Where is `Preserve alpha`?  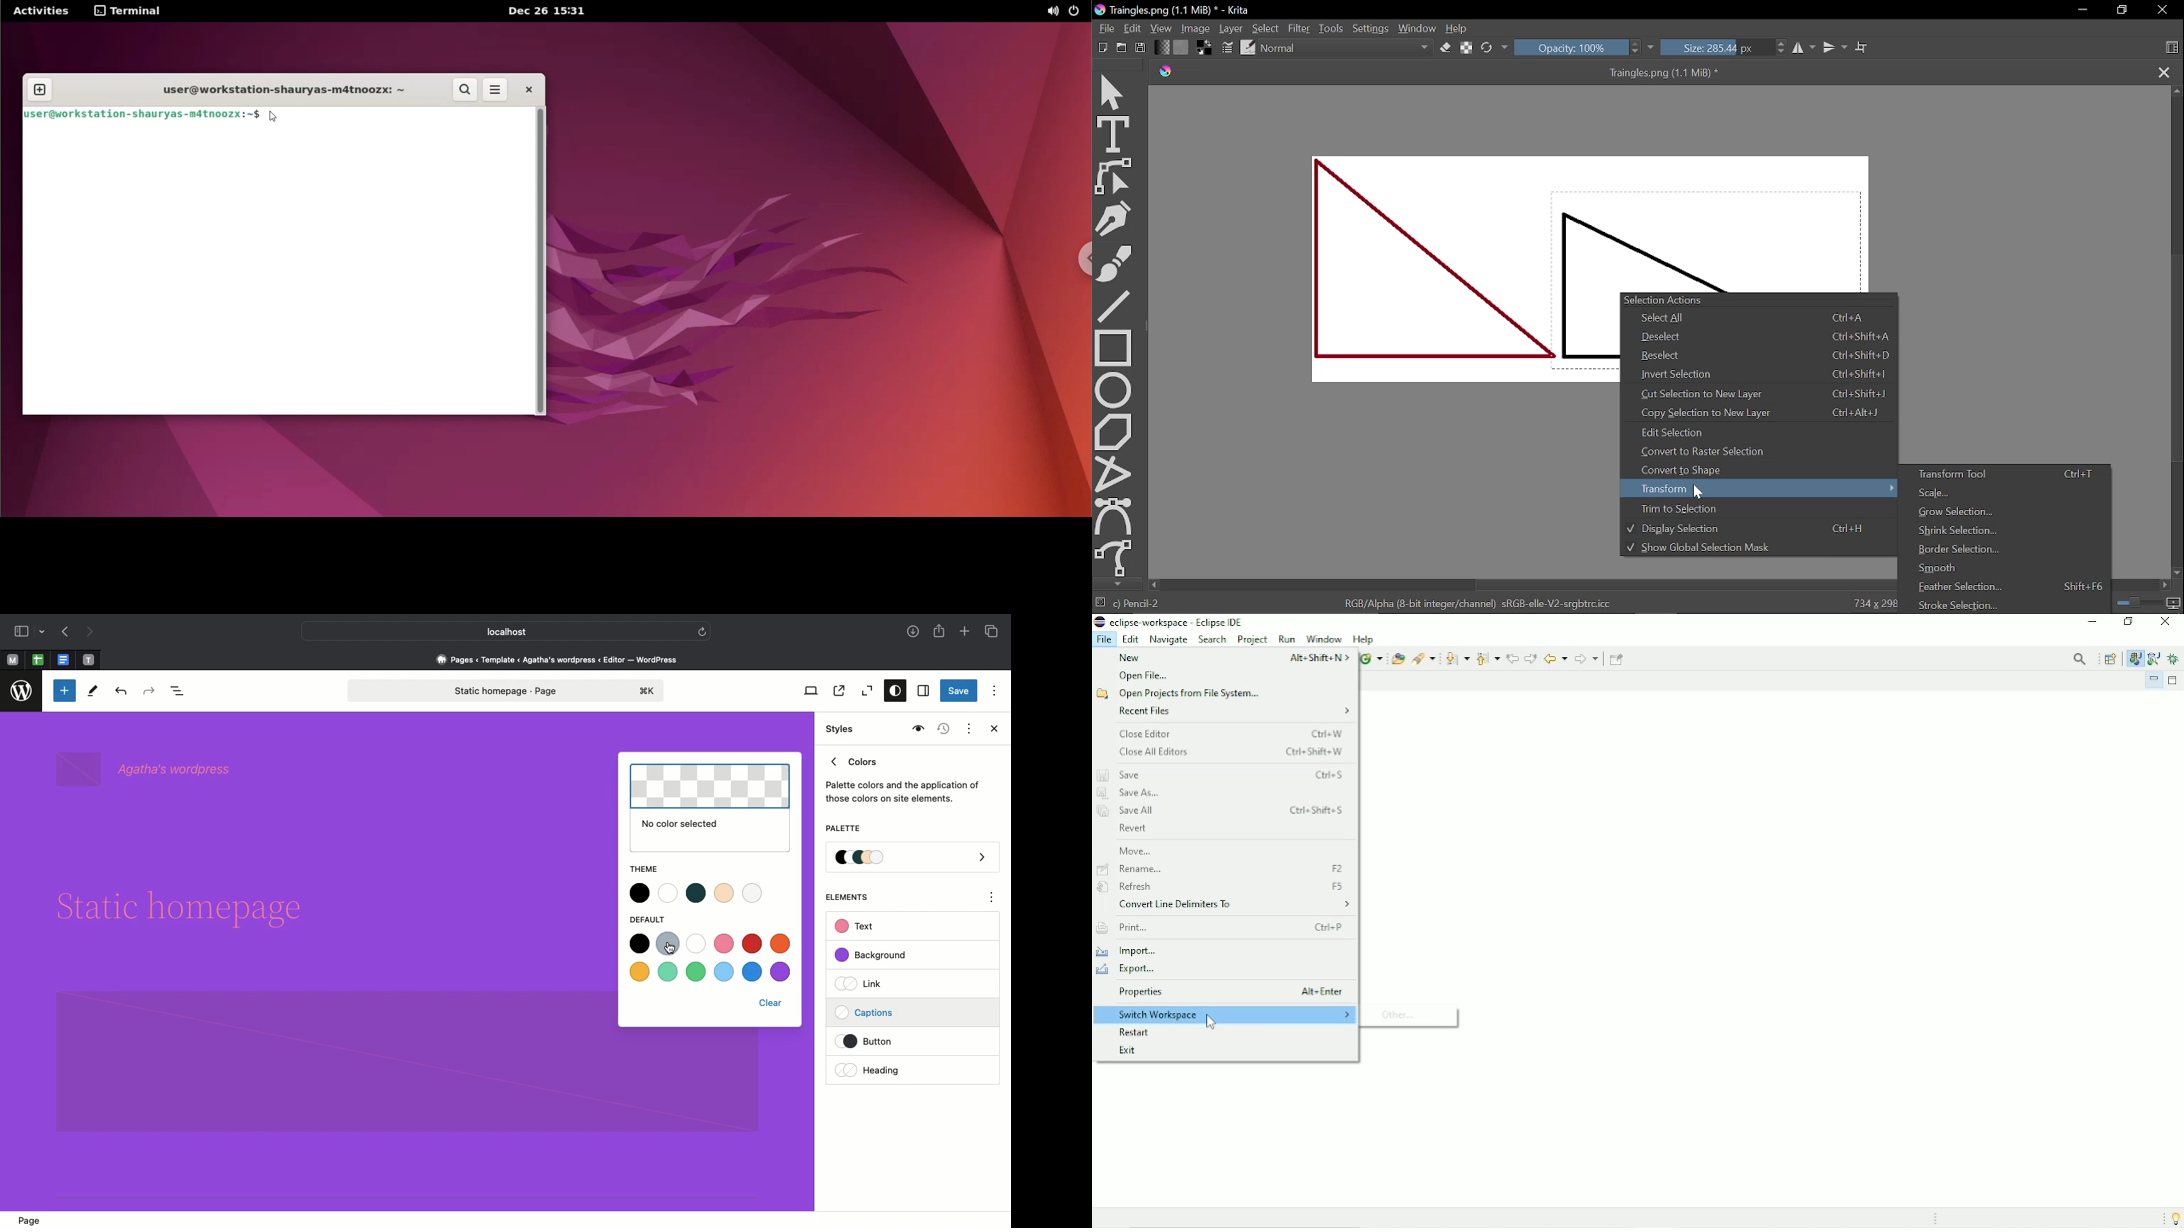
Preserve alpha is located at coordinates (1466, 49).